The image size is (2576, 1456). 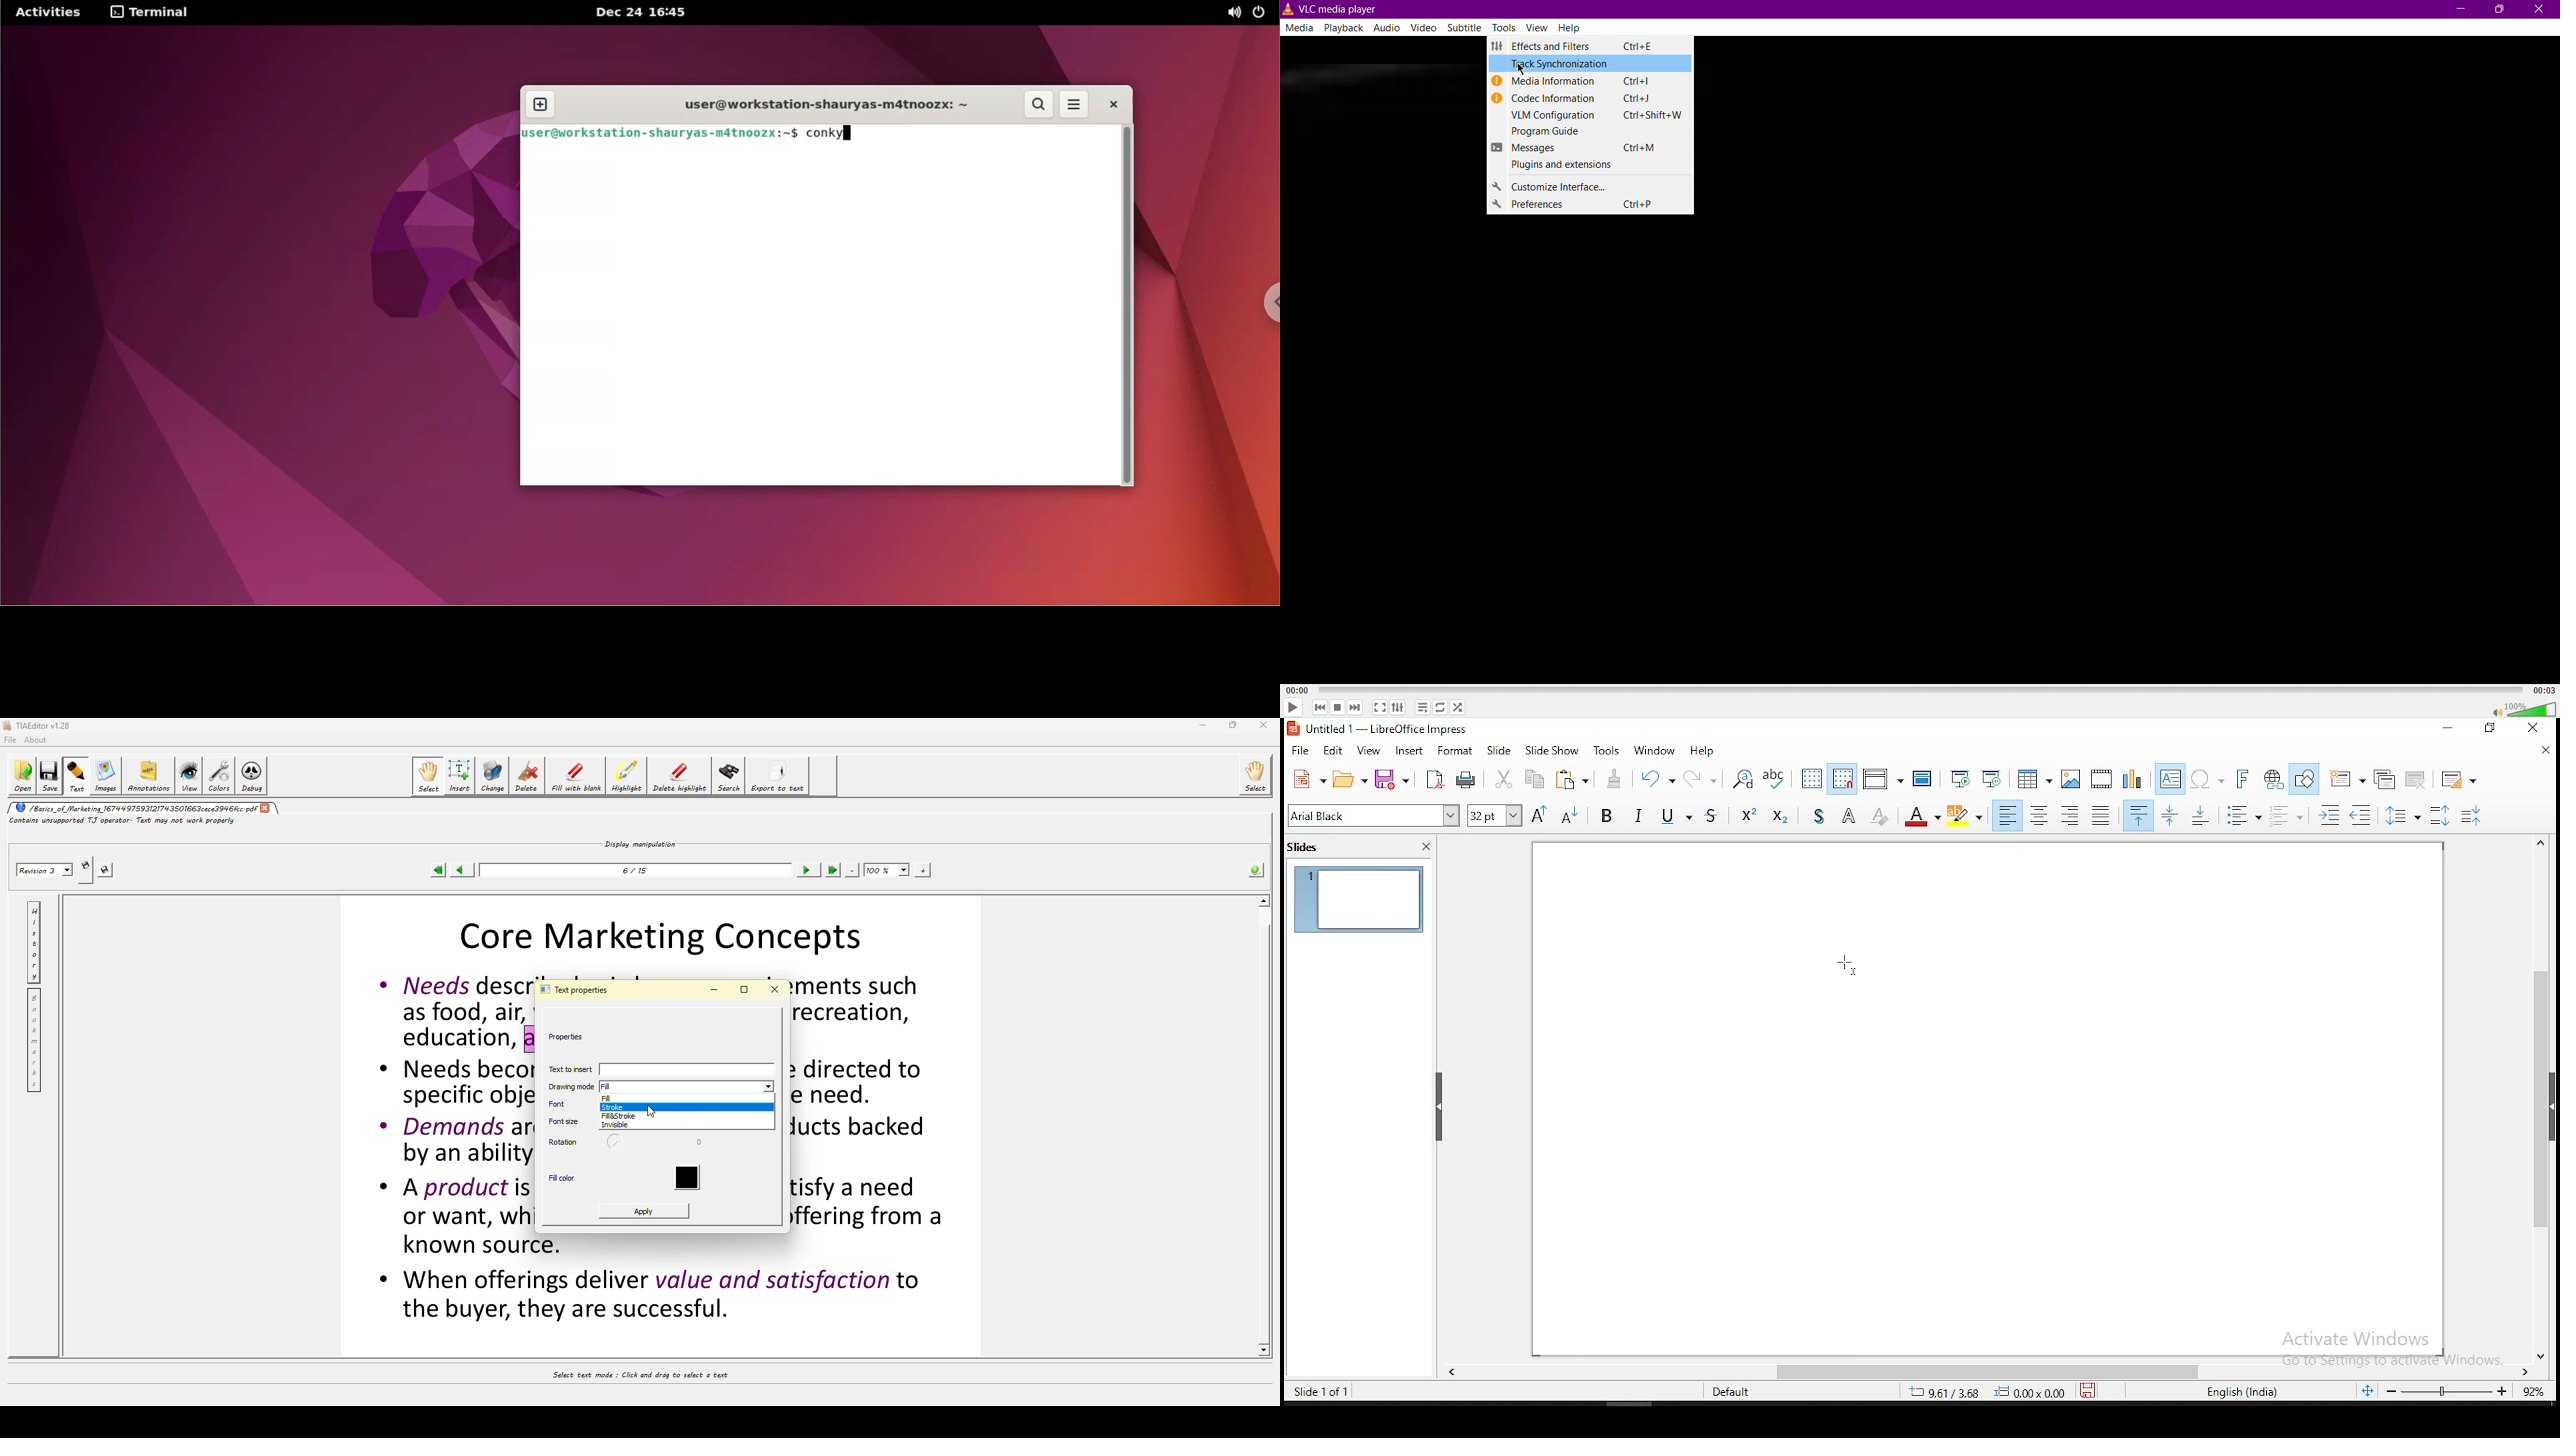 I want to click on Playlist, so click(x=1425, y=708).